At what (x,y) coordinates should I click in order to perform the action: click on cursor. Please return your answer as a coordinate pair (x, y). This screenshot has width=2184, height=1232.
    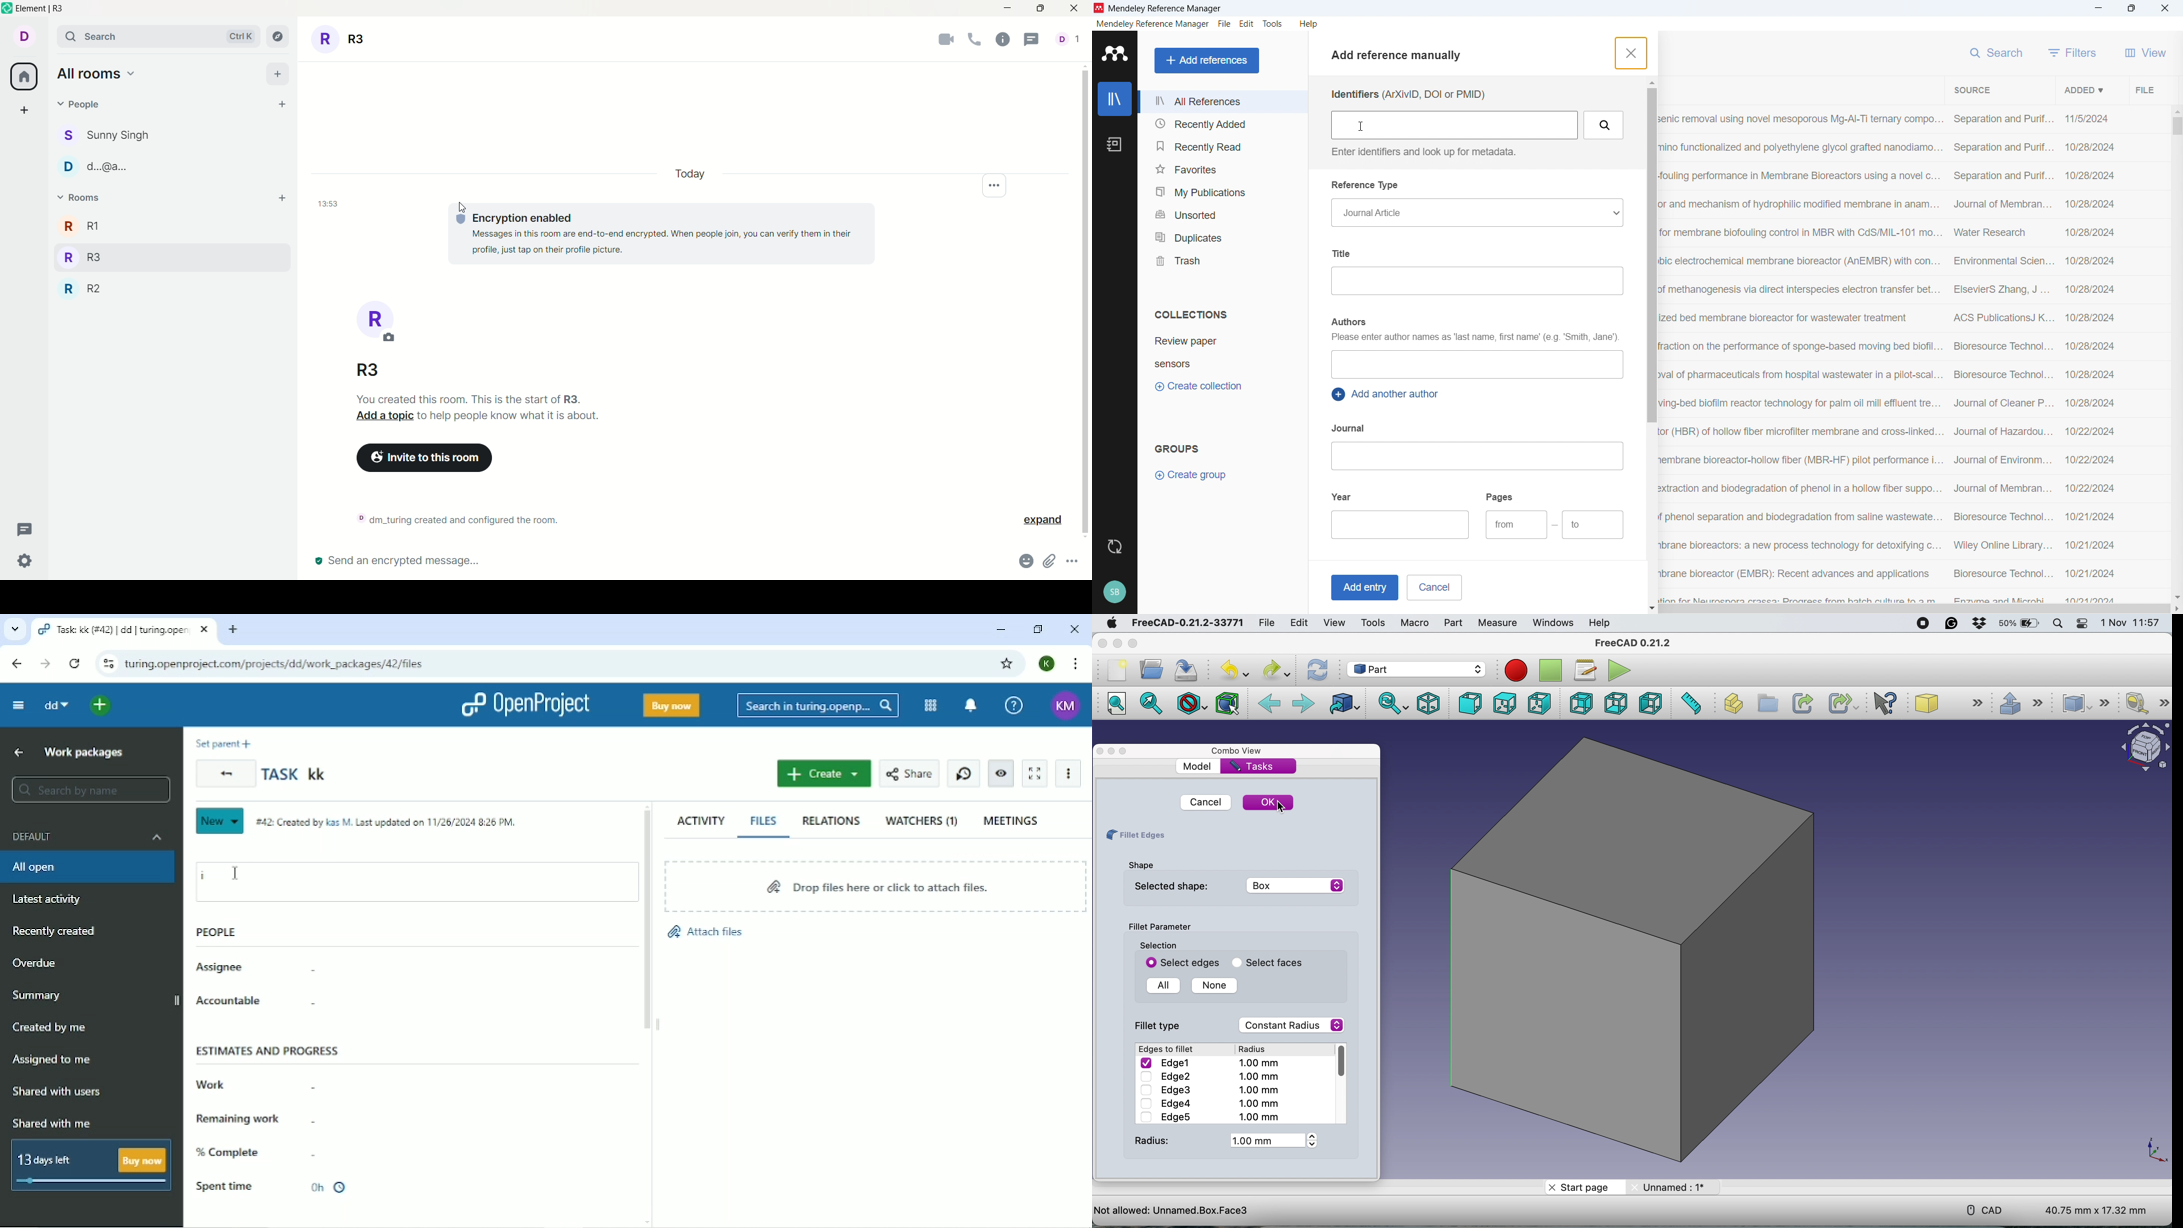
    Looking at the image, I should click on (454, 210).